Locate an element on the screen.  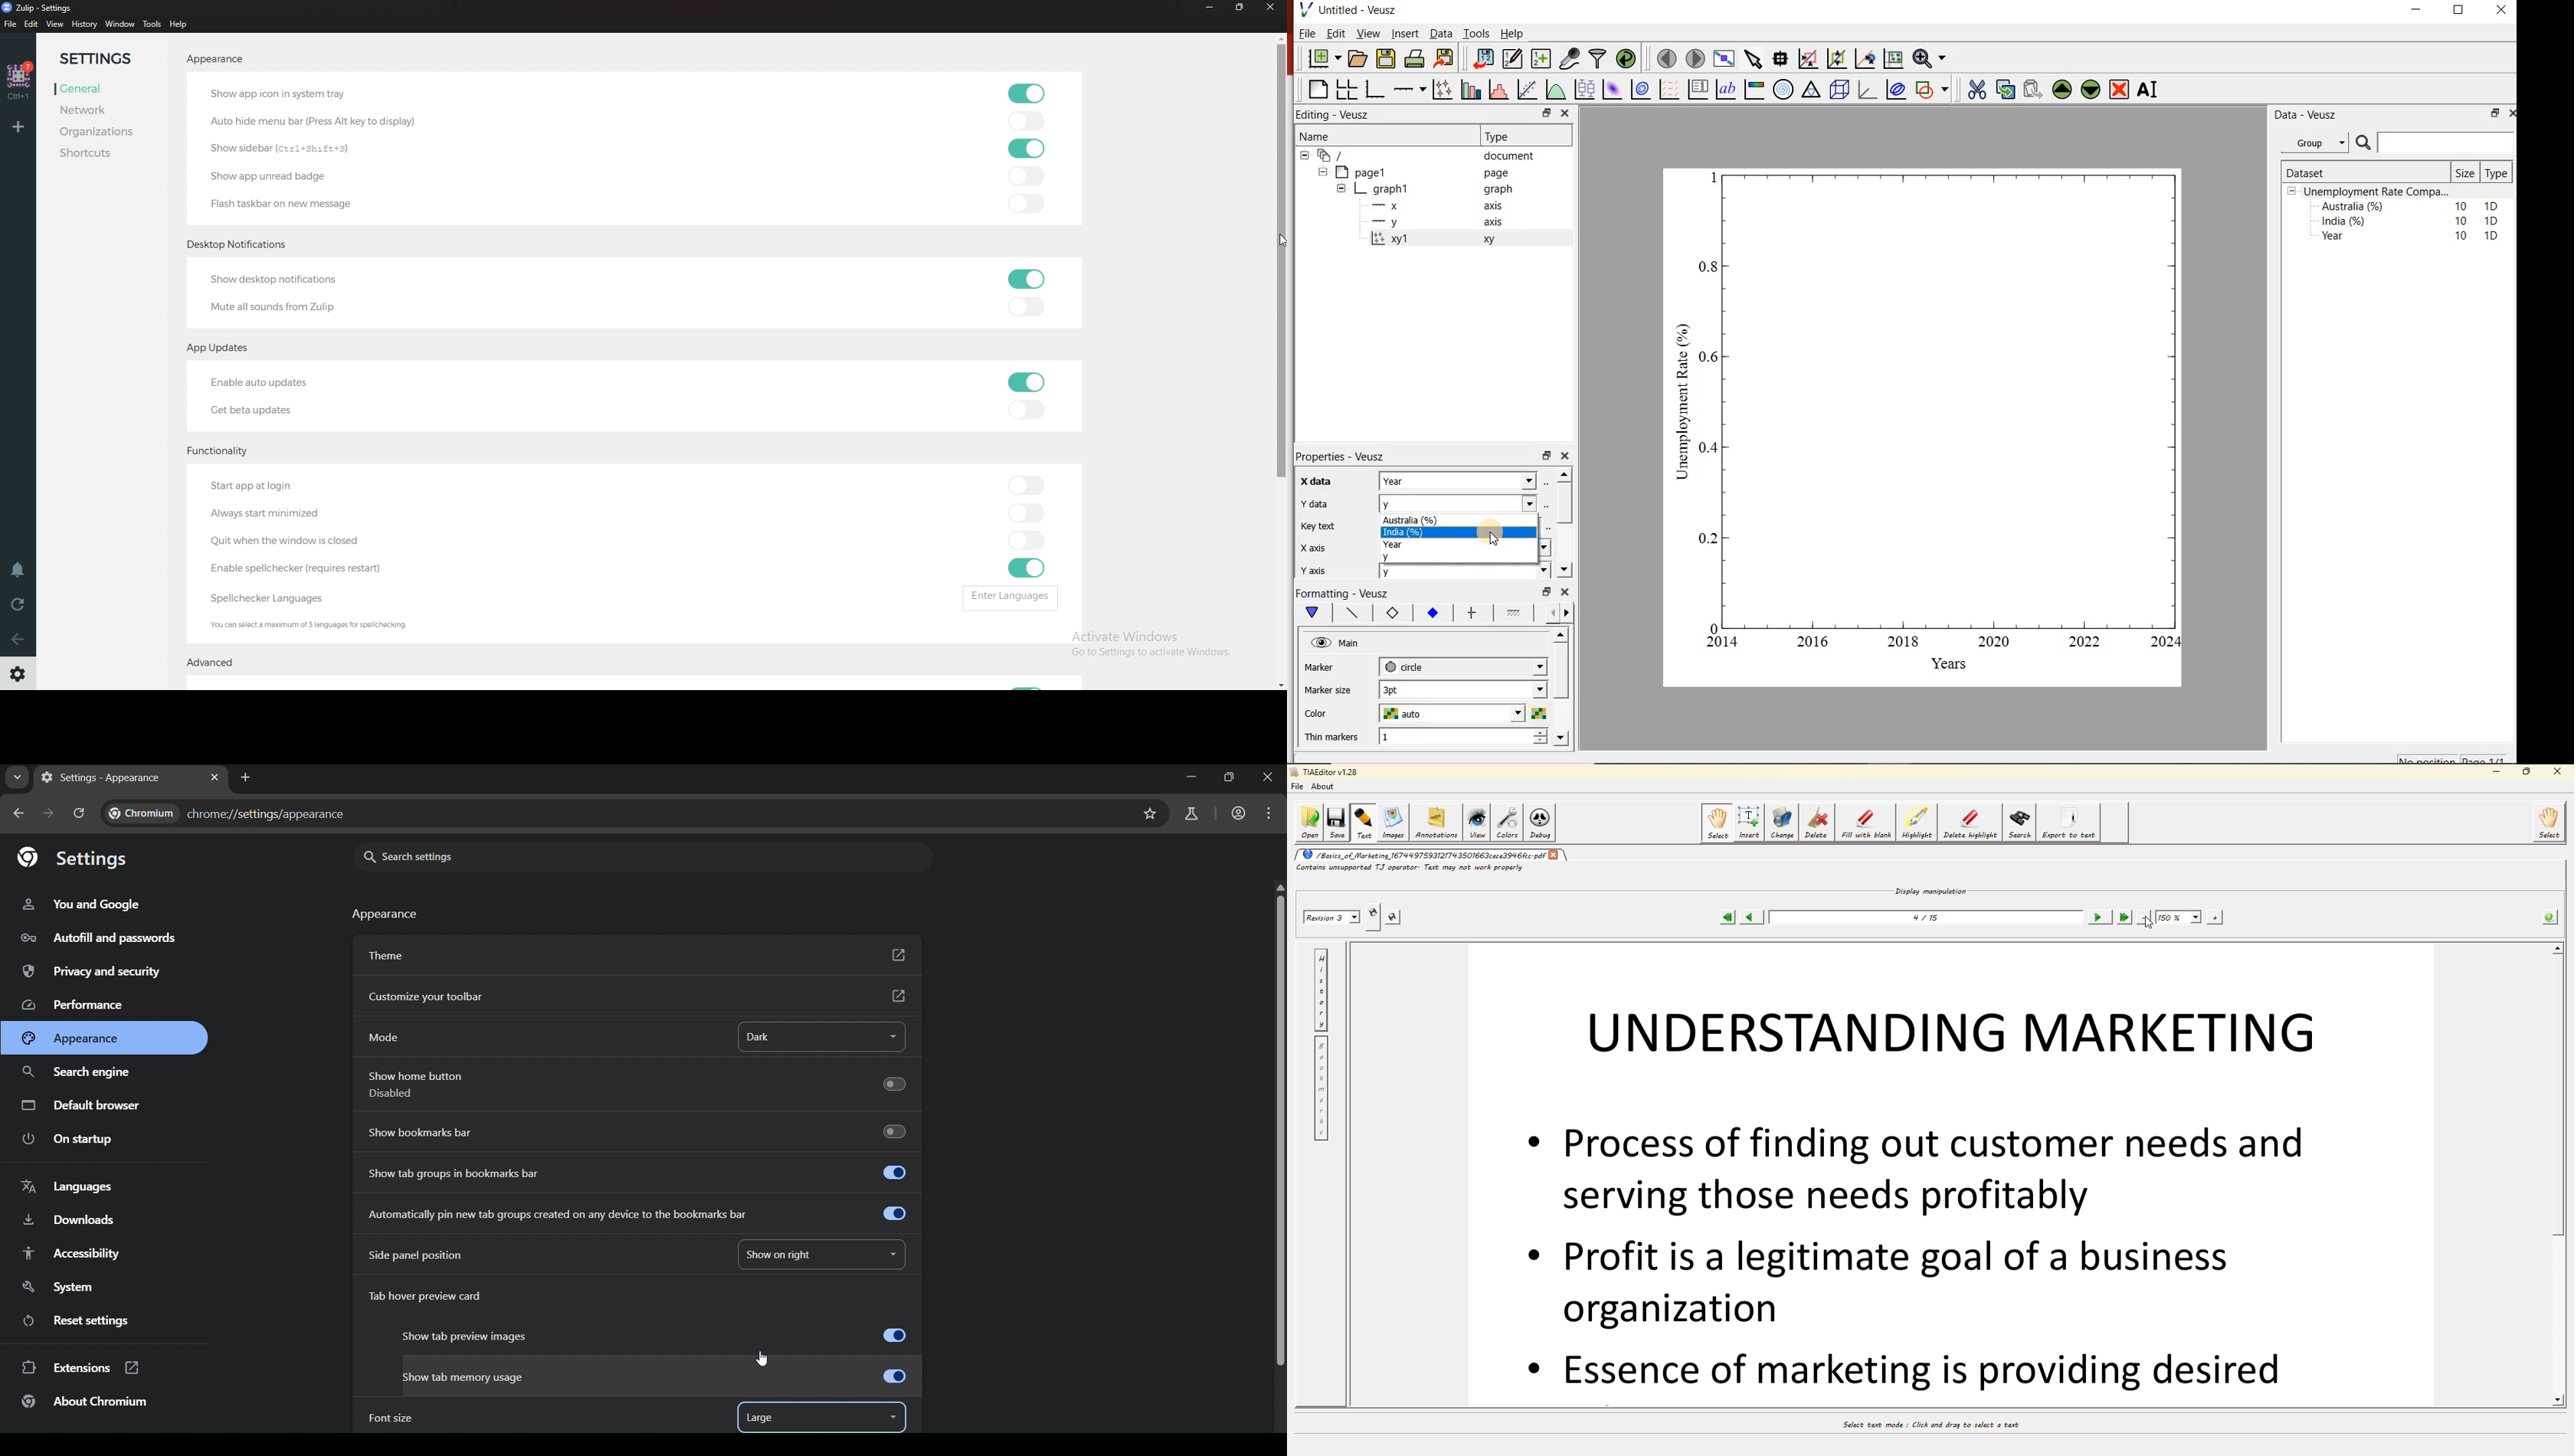
Enable Spell Checker is located at coordinates (302, 568).